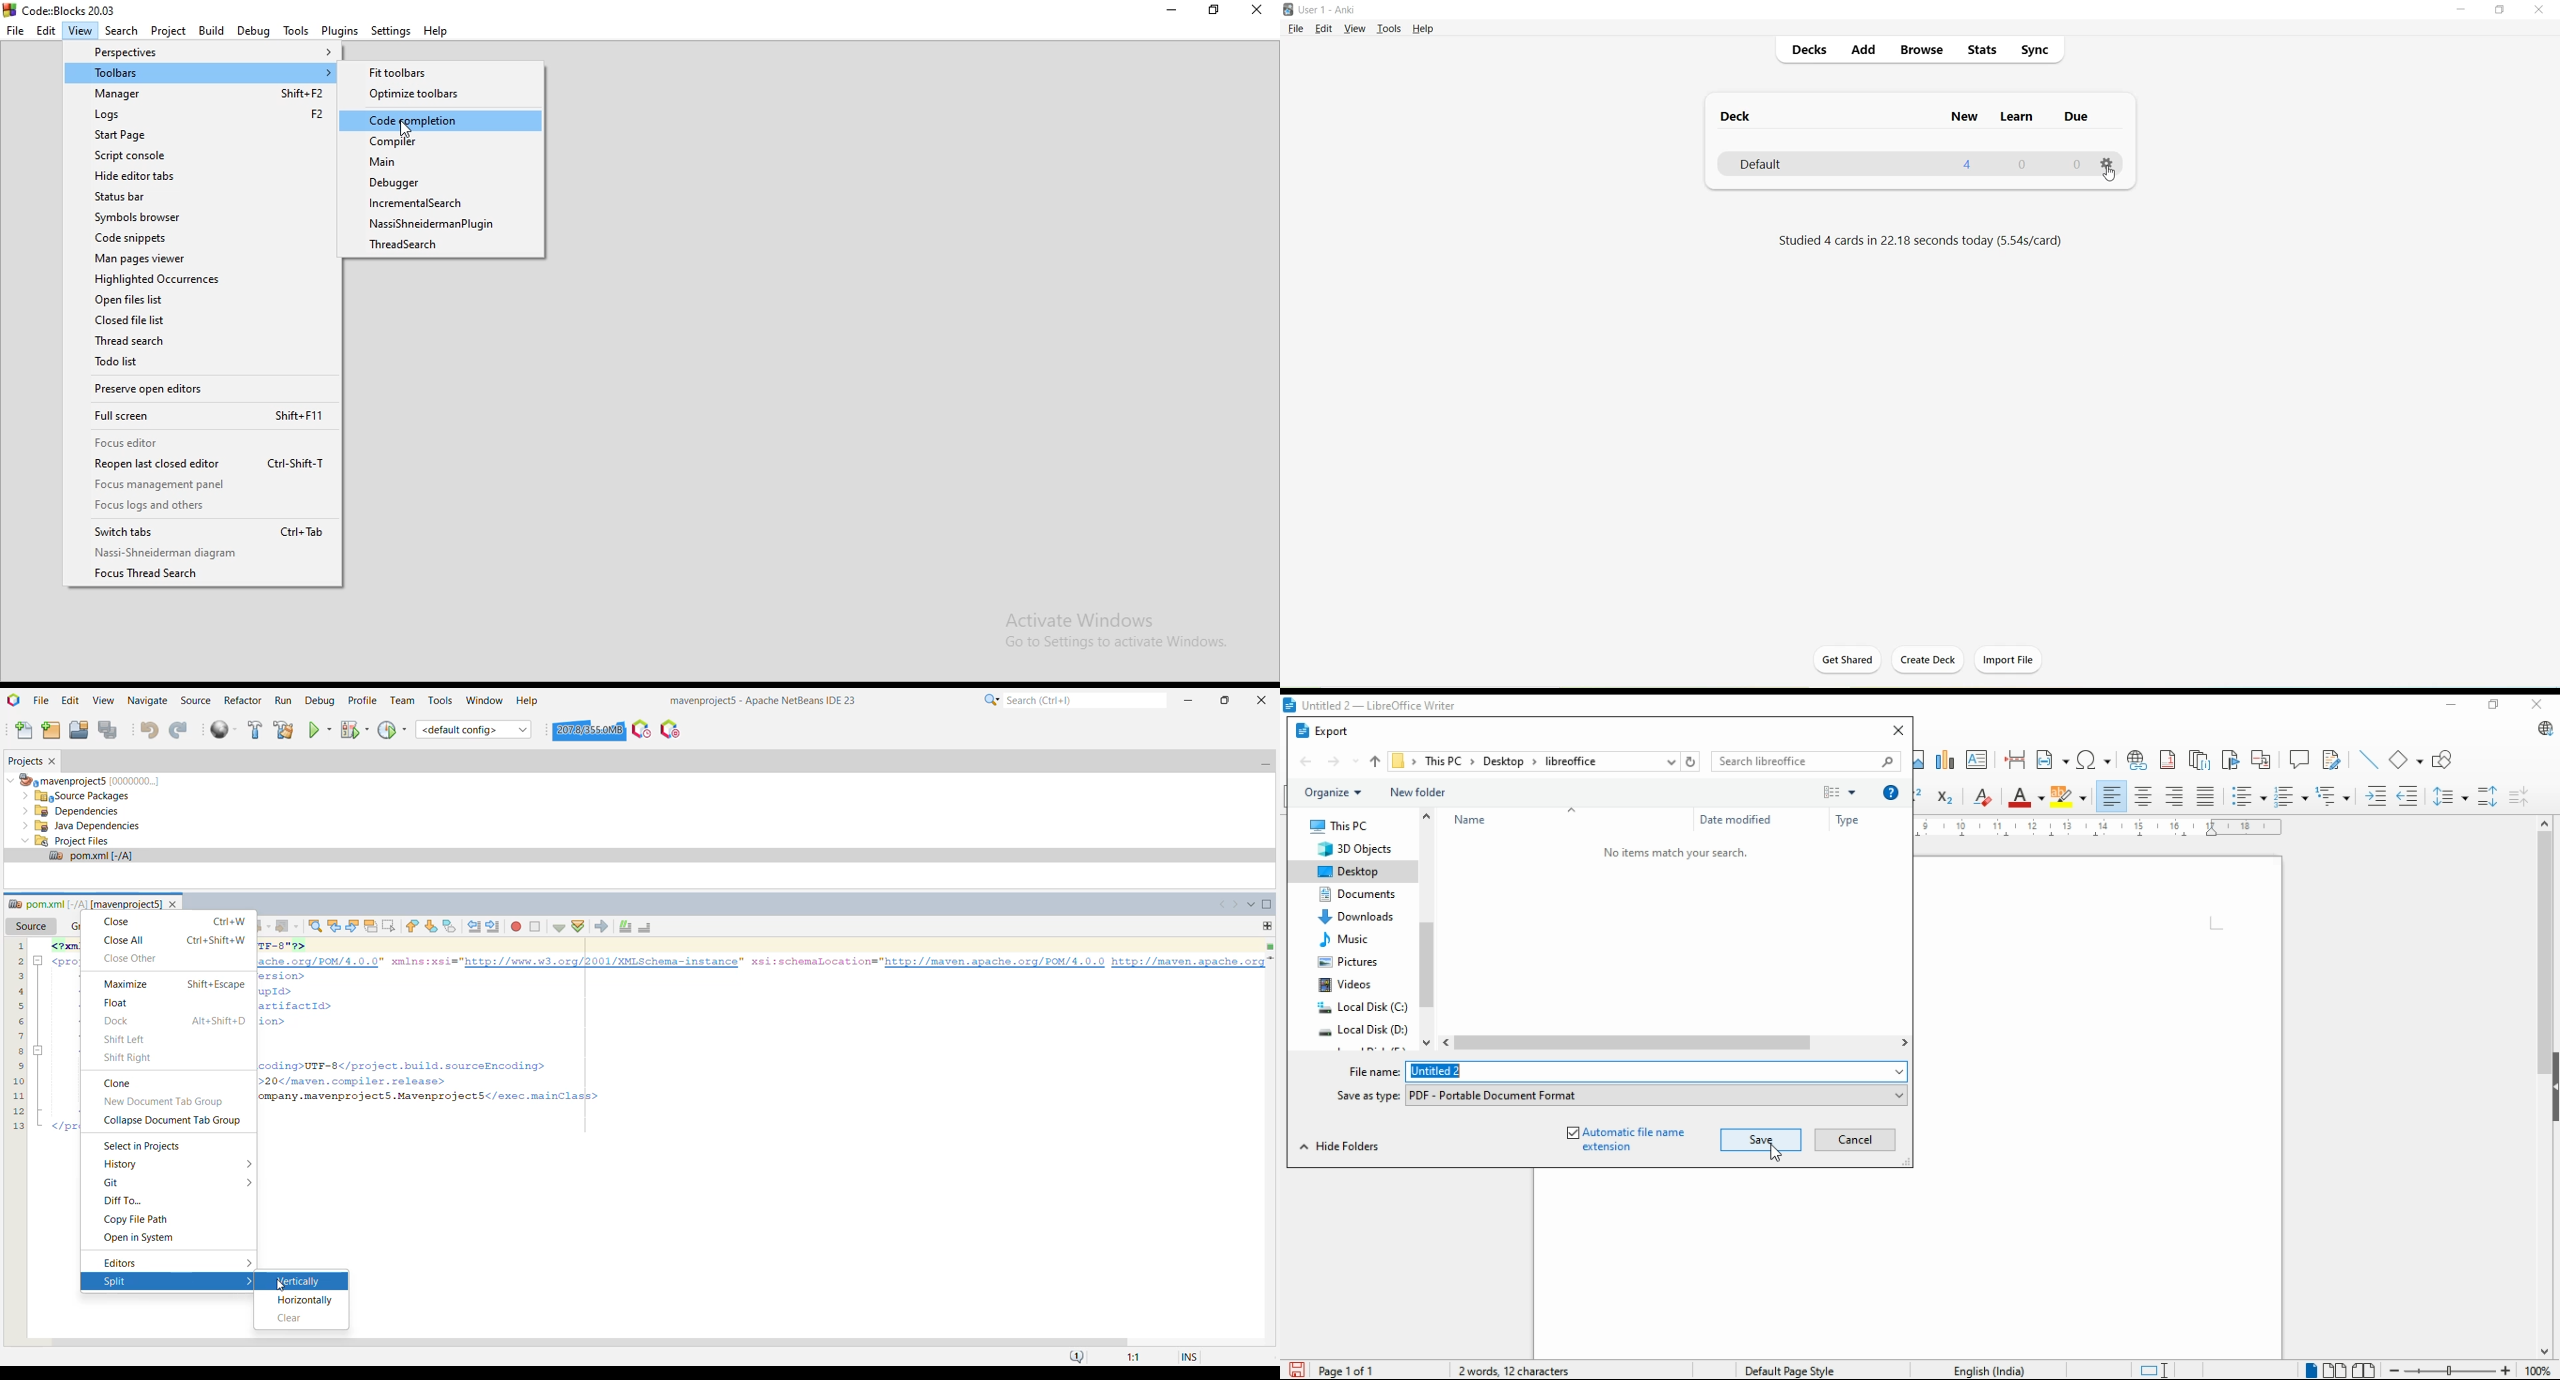 This screenshot has width=2576, height=1400. Describe the element at coordinates (204, 553) in the screenshot. I see `Nas-Shneiderman diagram` at that location.